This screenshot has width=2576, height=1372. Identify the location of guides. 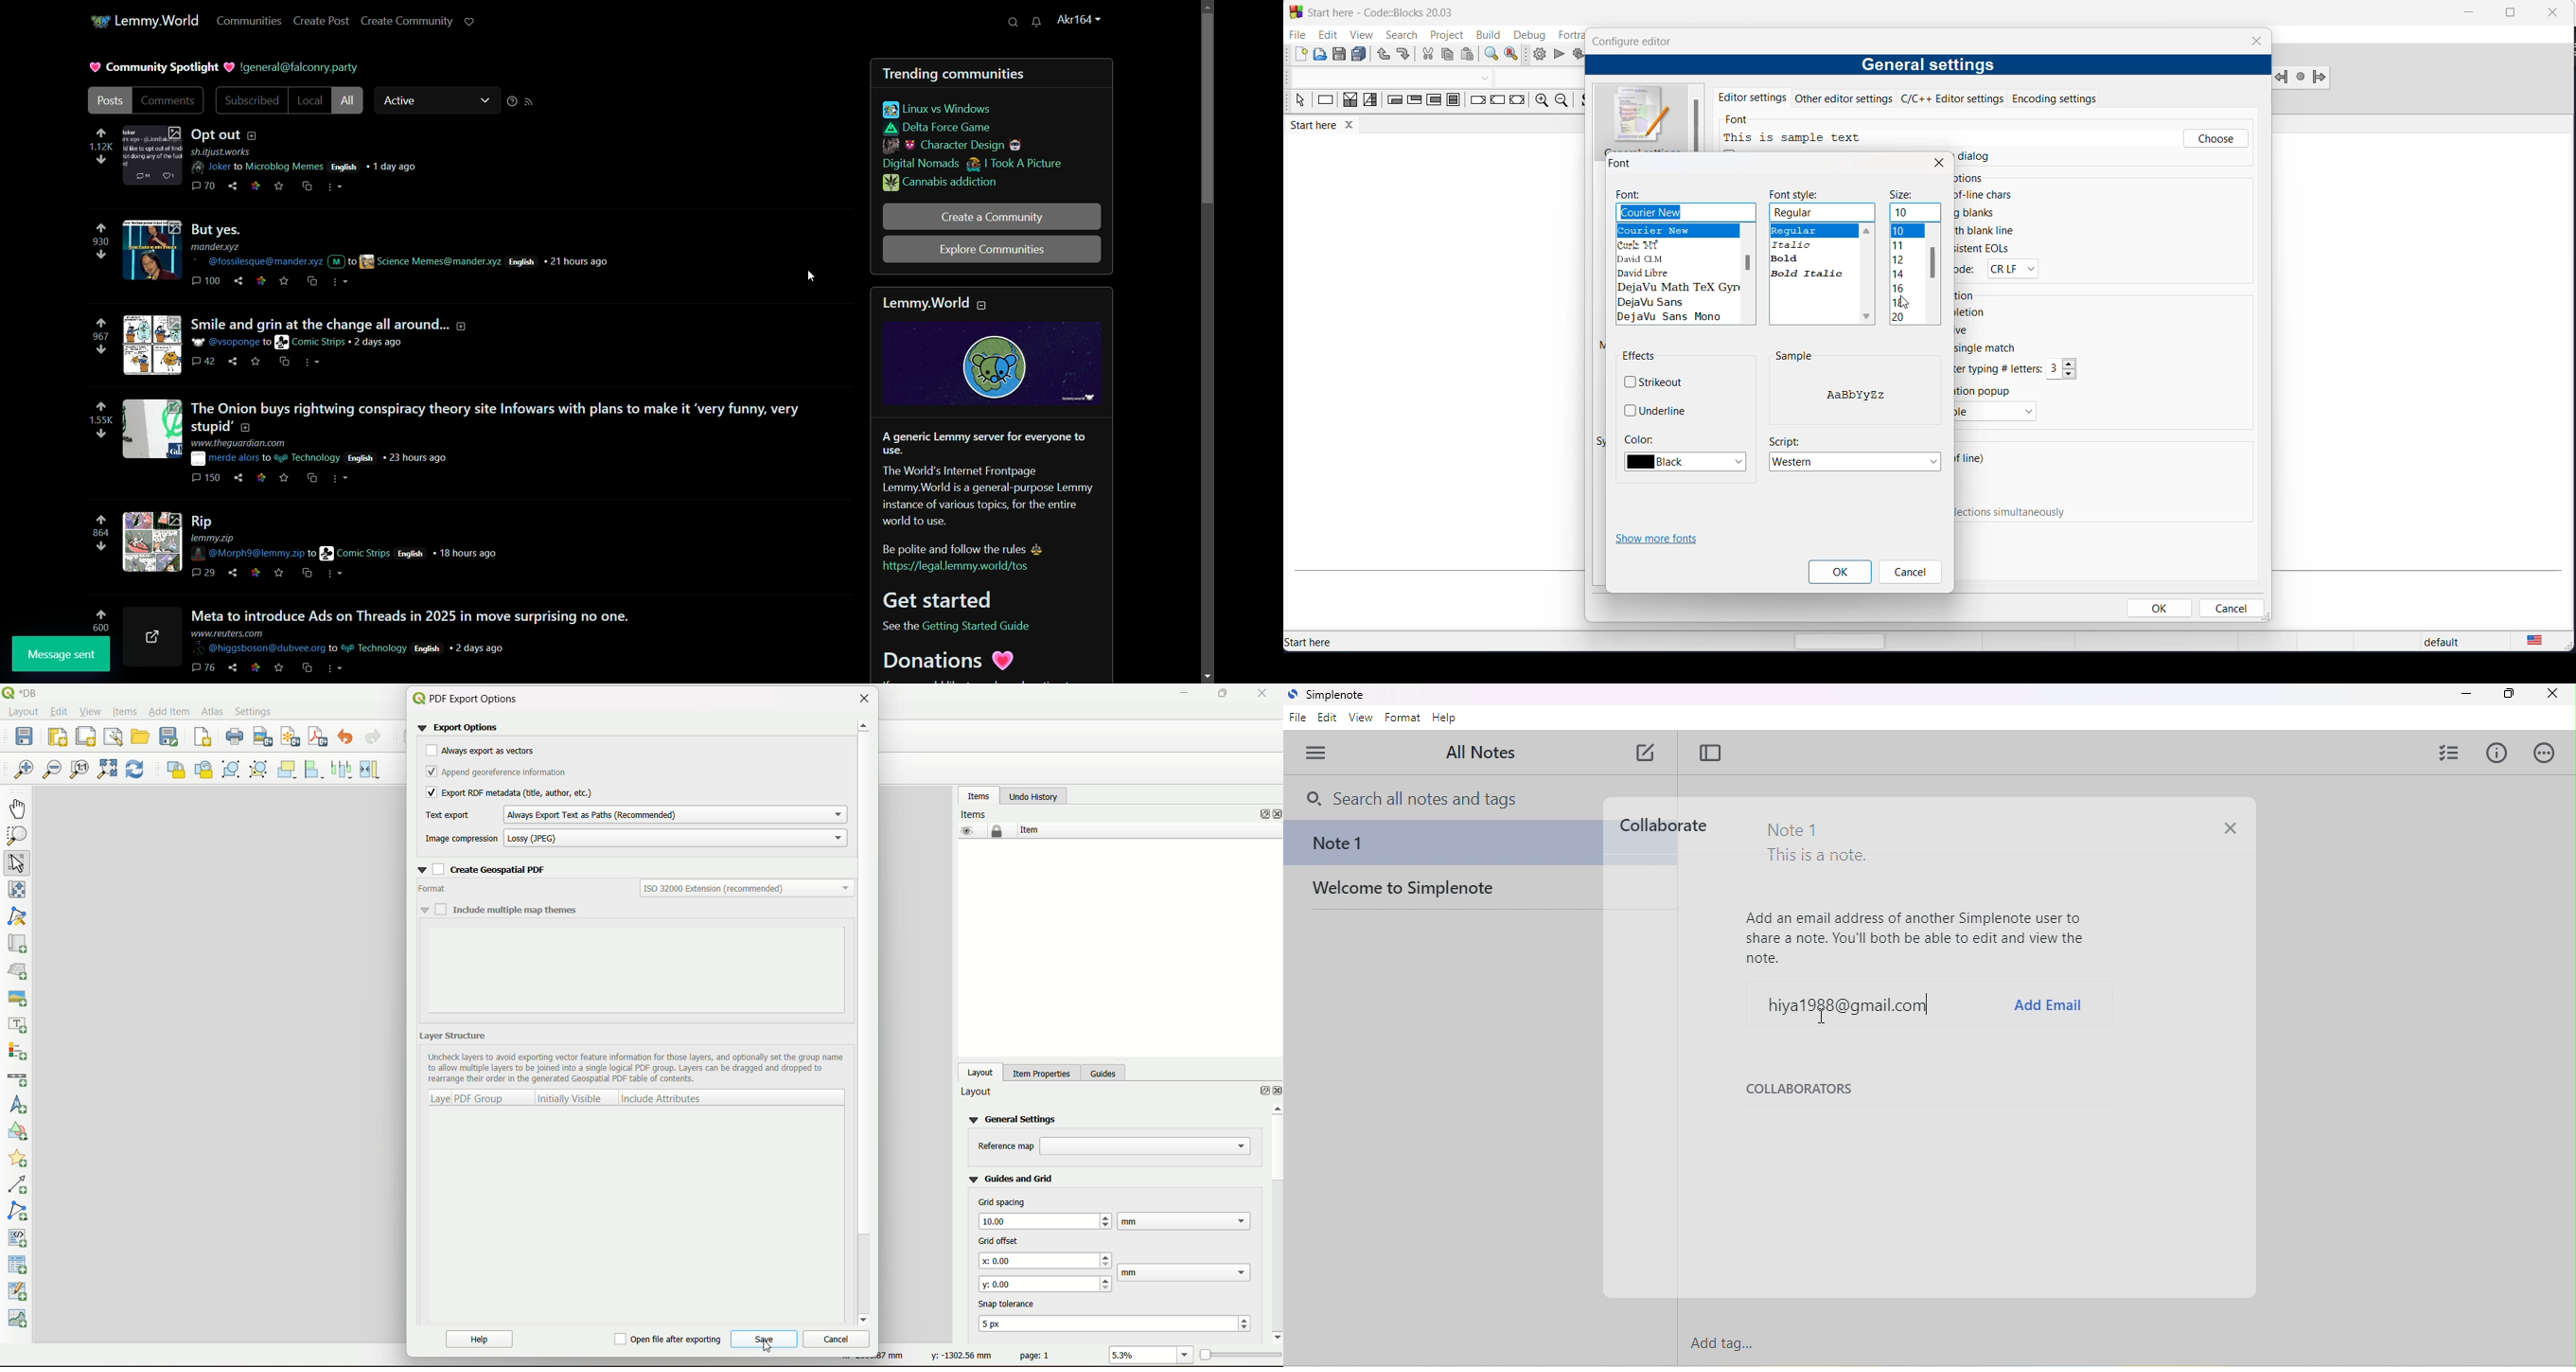
(1106, 1071).